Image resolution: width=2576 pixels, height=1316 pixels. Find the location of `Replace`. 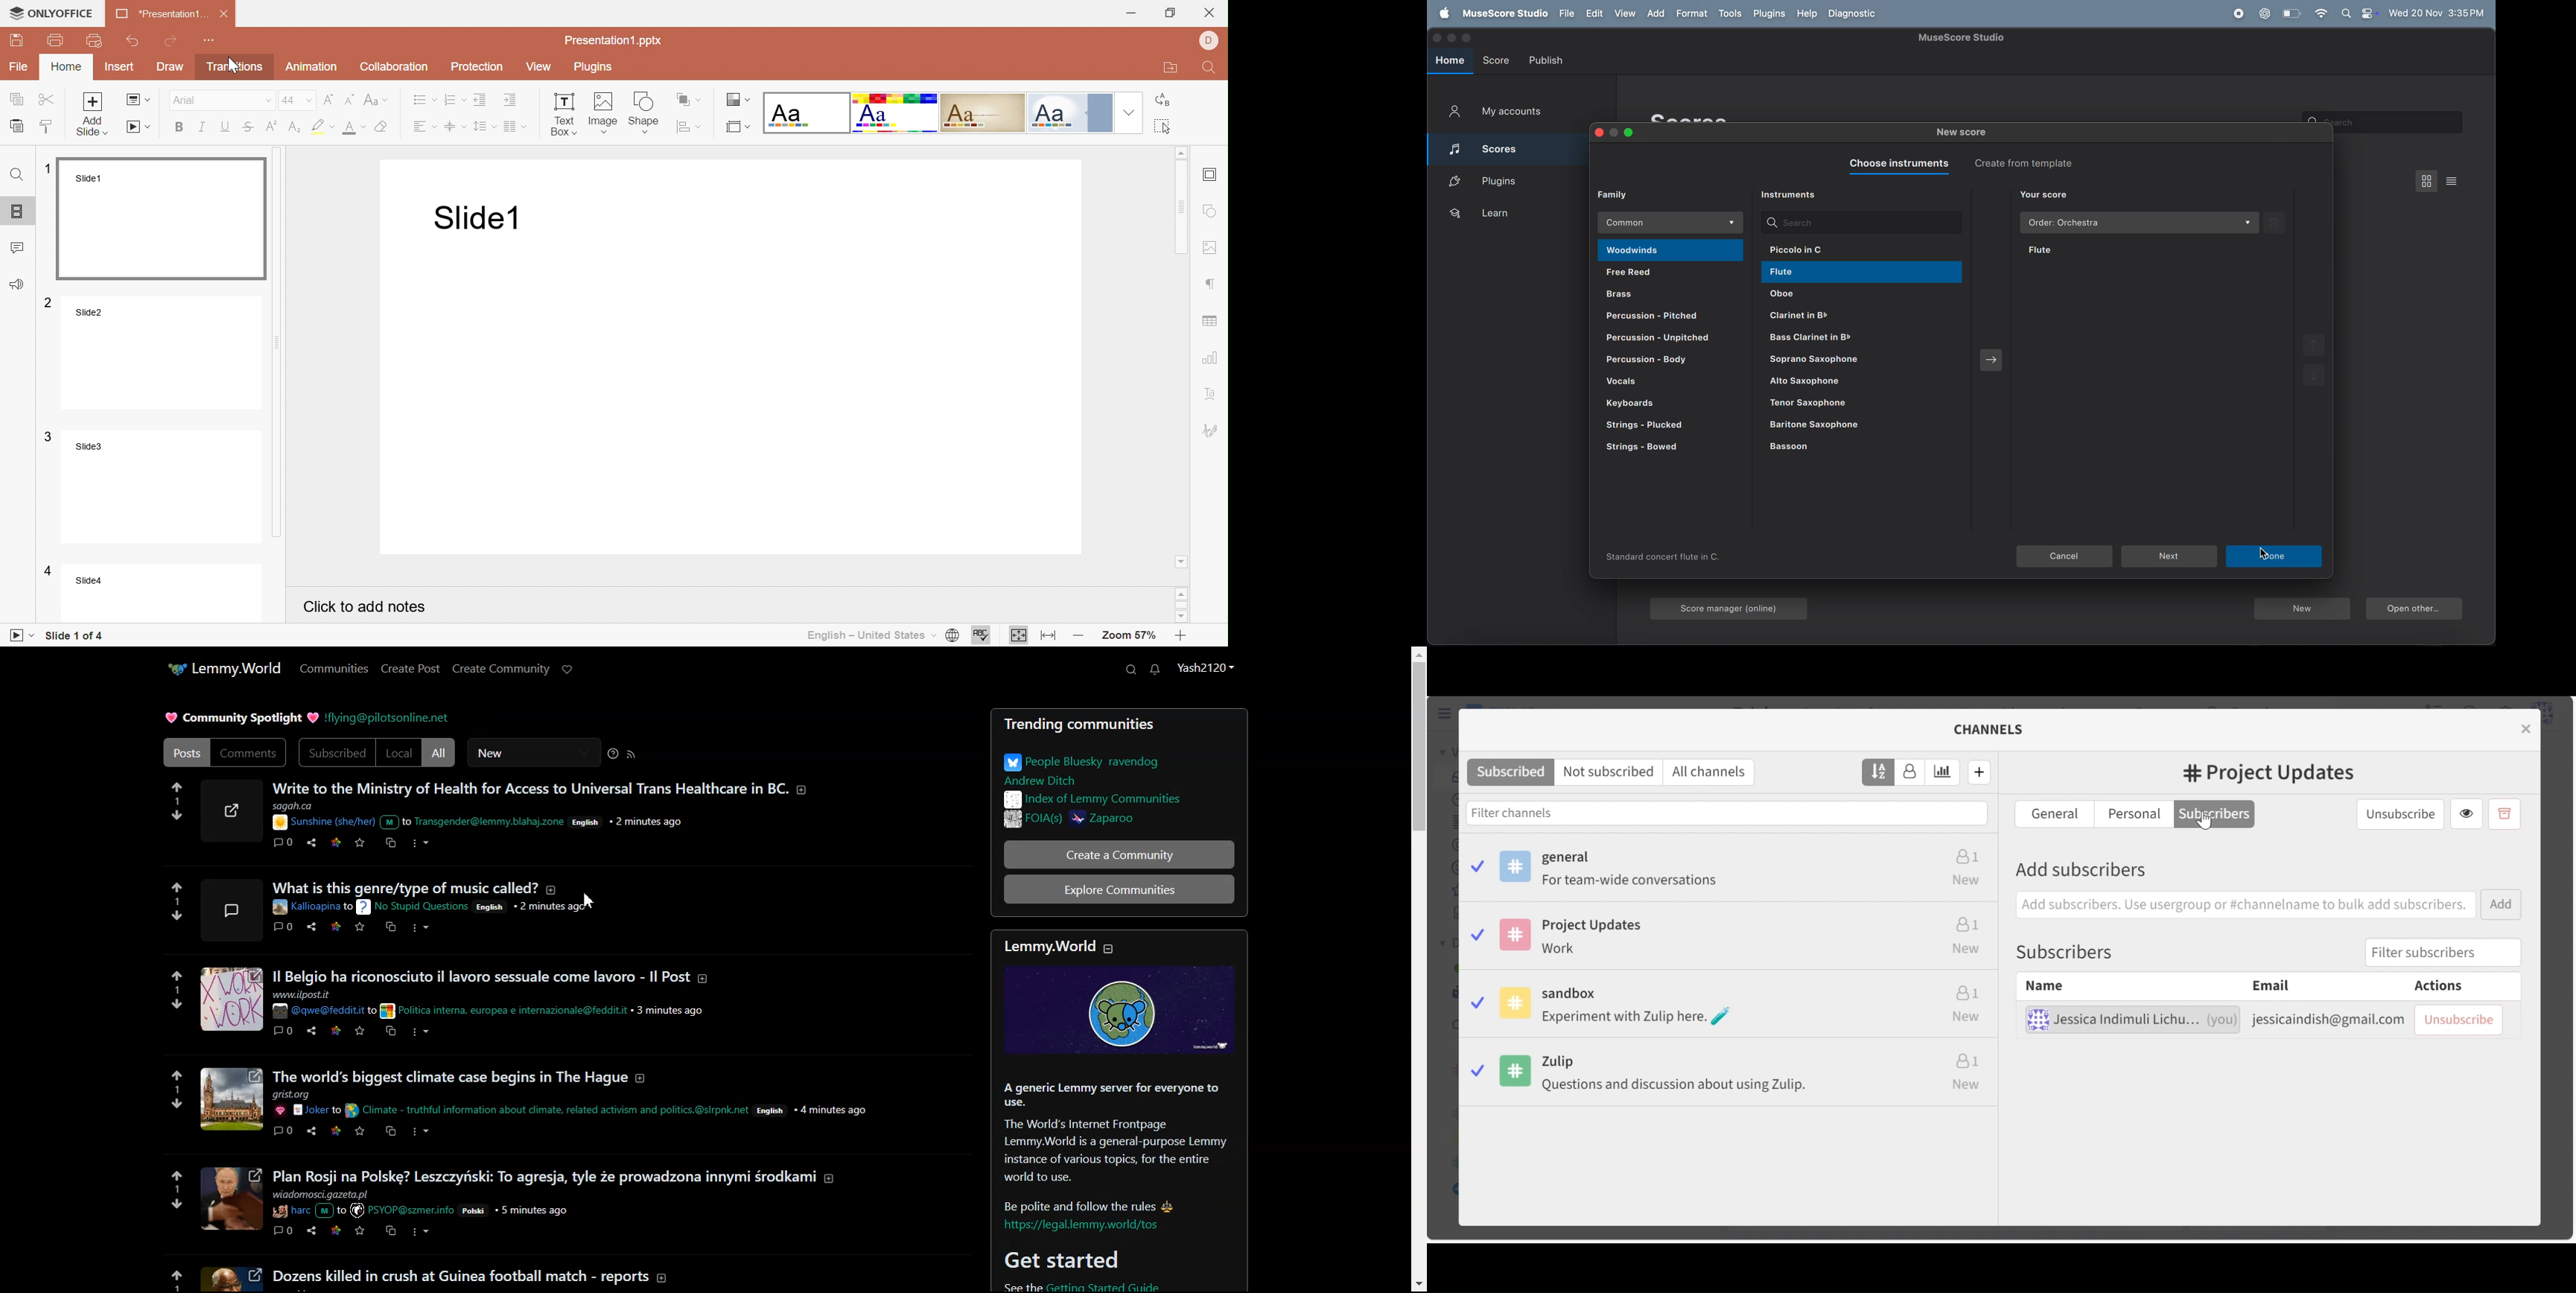

Replace is located at coordinates (1166, 100).